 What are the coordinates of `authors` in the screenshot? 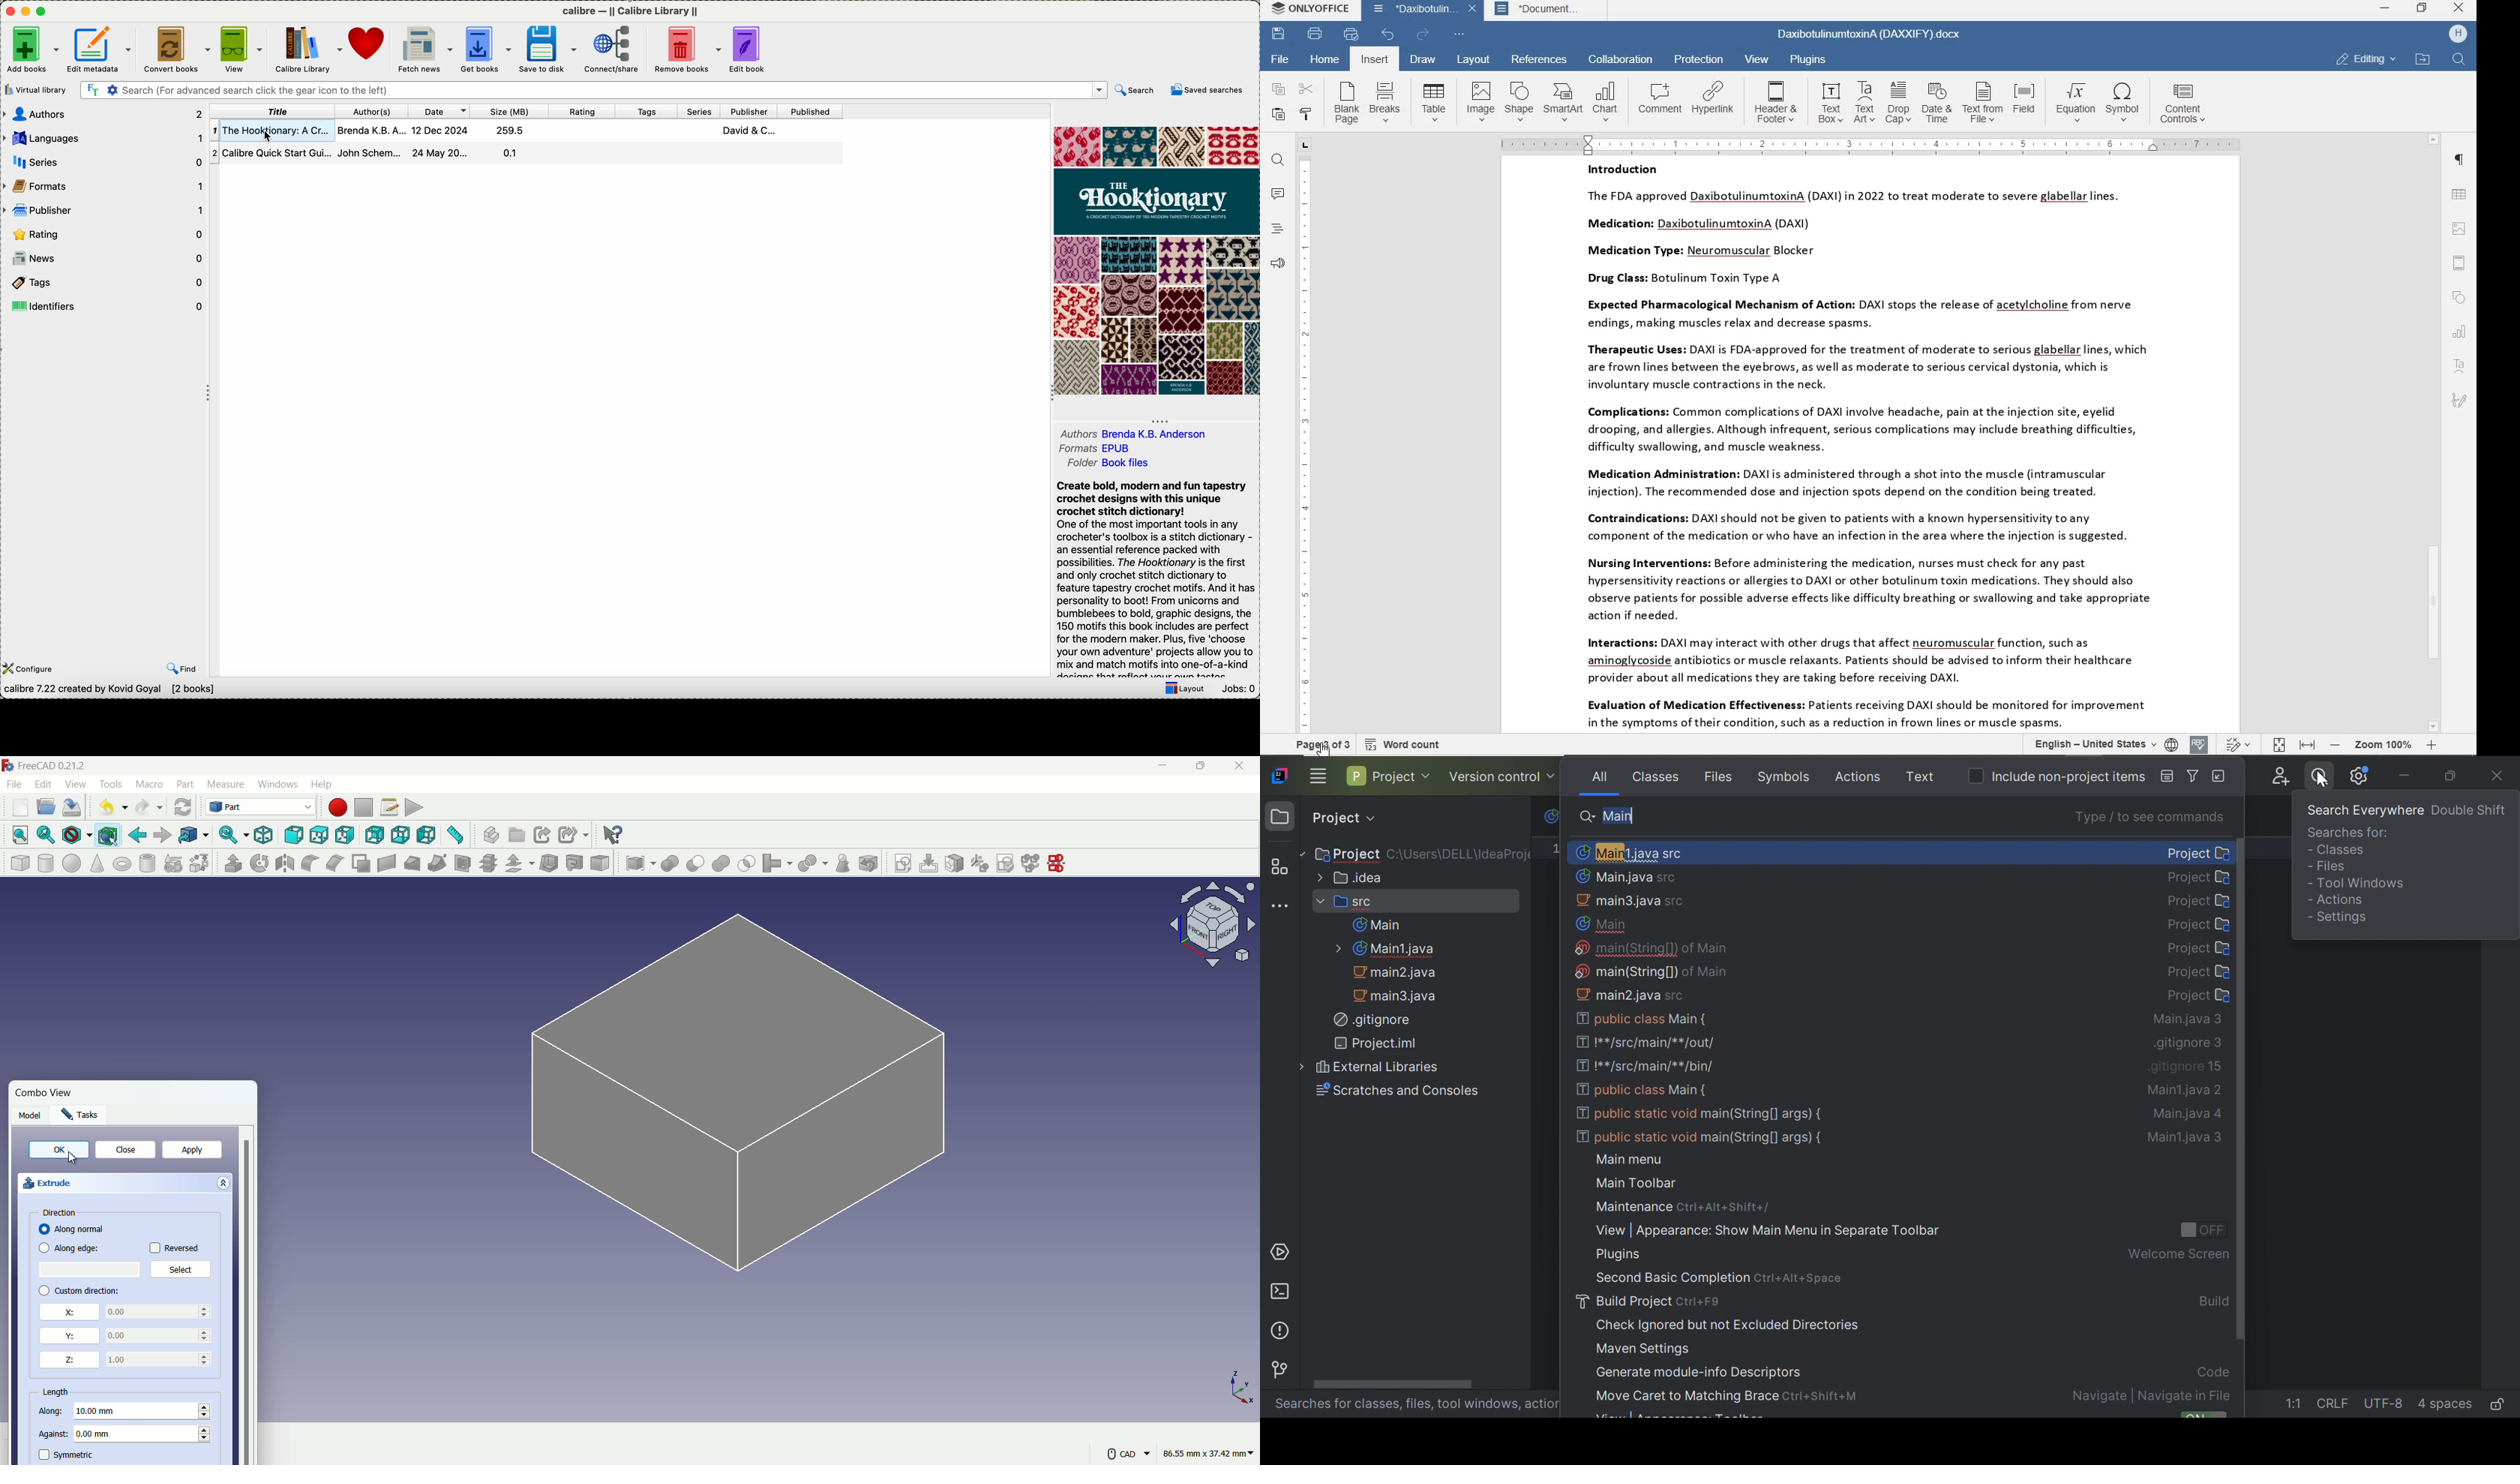 It's located at (103, 114).